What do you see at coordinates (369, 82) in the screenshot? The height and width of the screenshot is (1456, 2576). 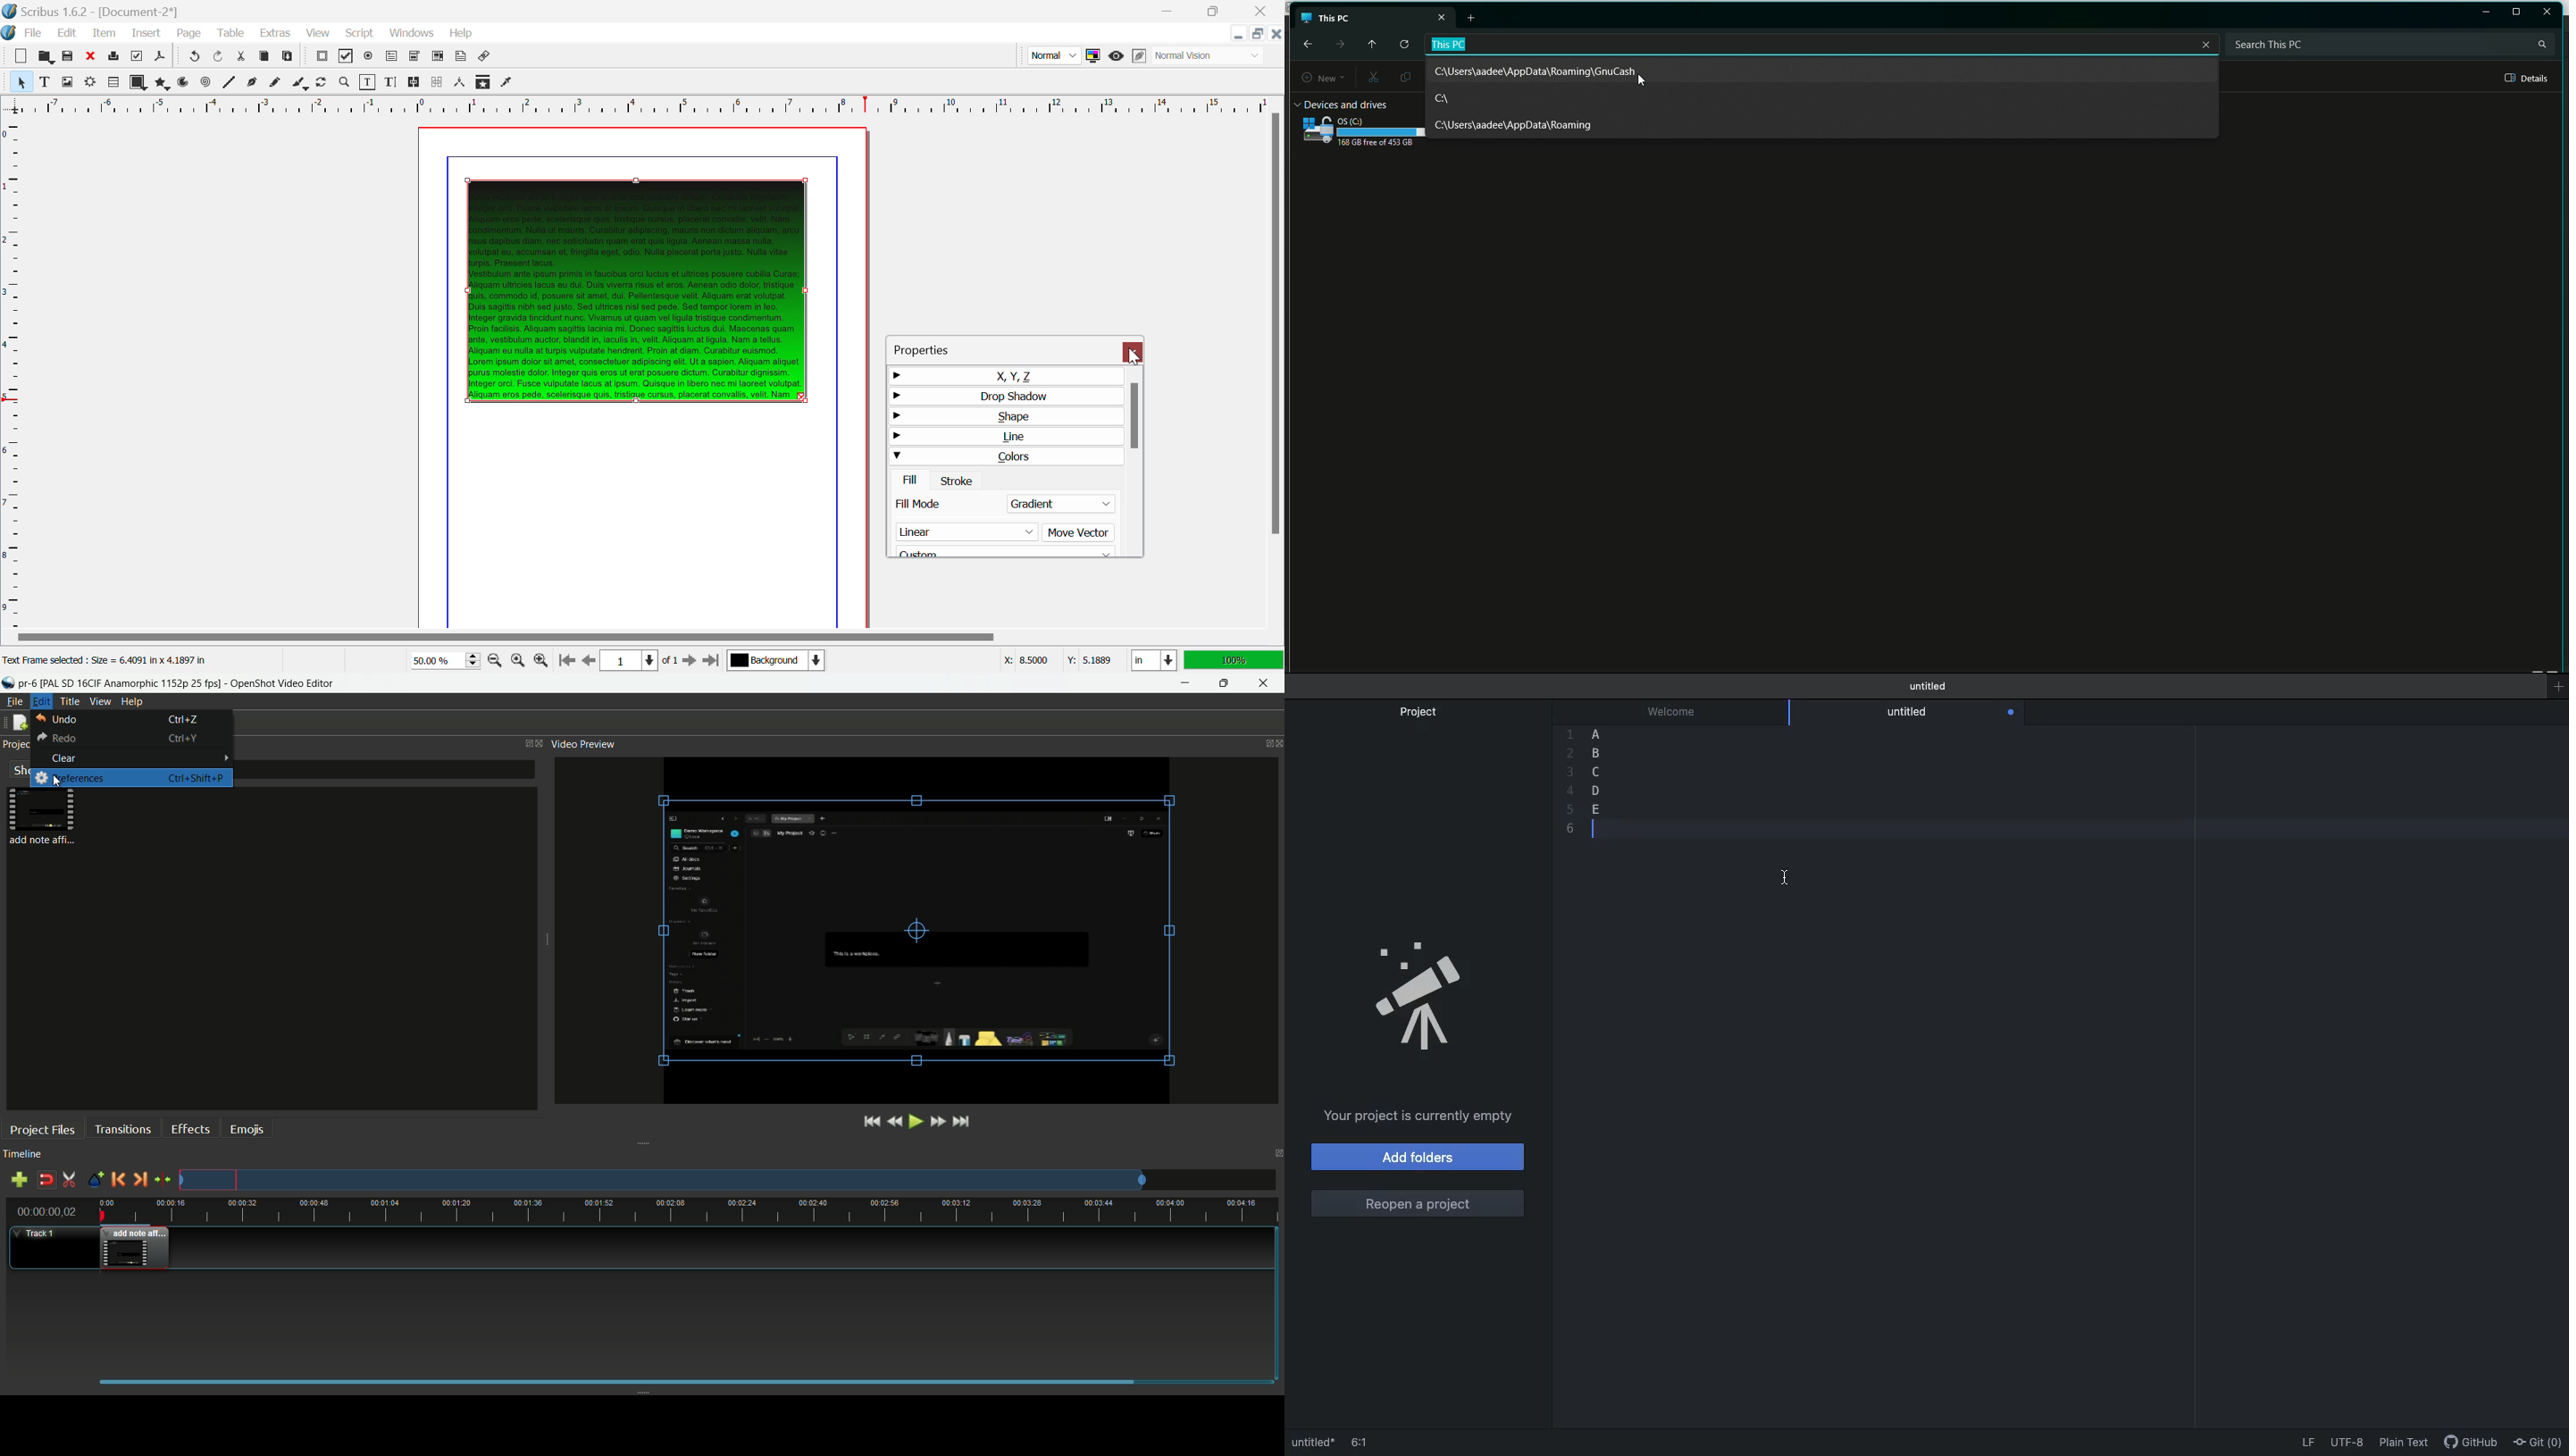 I see `Edit Contents of Frame` at bounding box center [369, 82].